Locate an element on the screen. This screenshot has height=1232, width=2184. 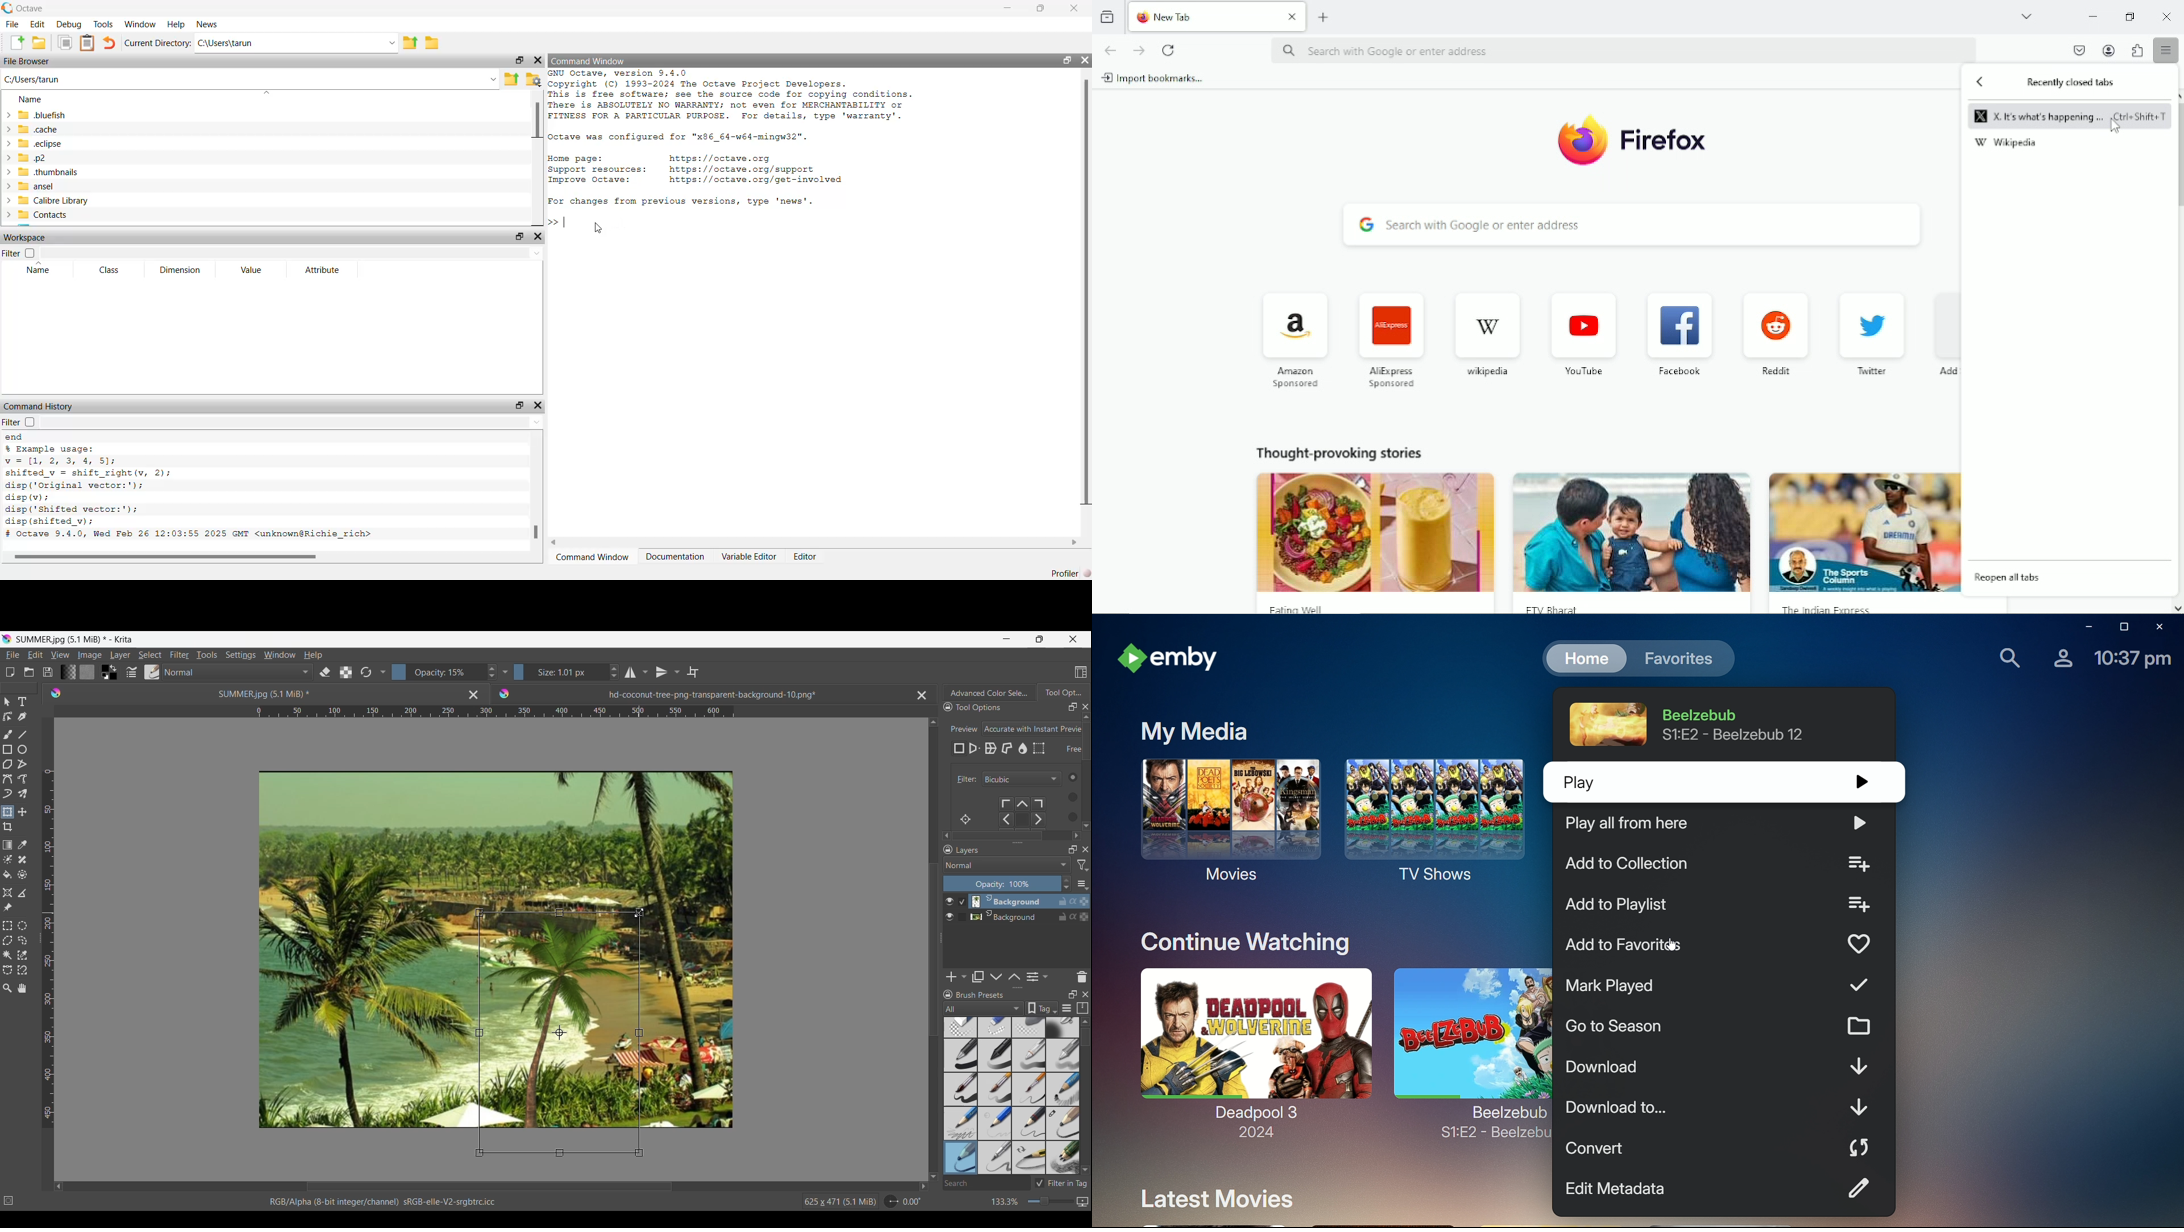
Assistant tool is located at coordinates (7, 893).